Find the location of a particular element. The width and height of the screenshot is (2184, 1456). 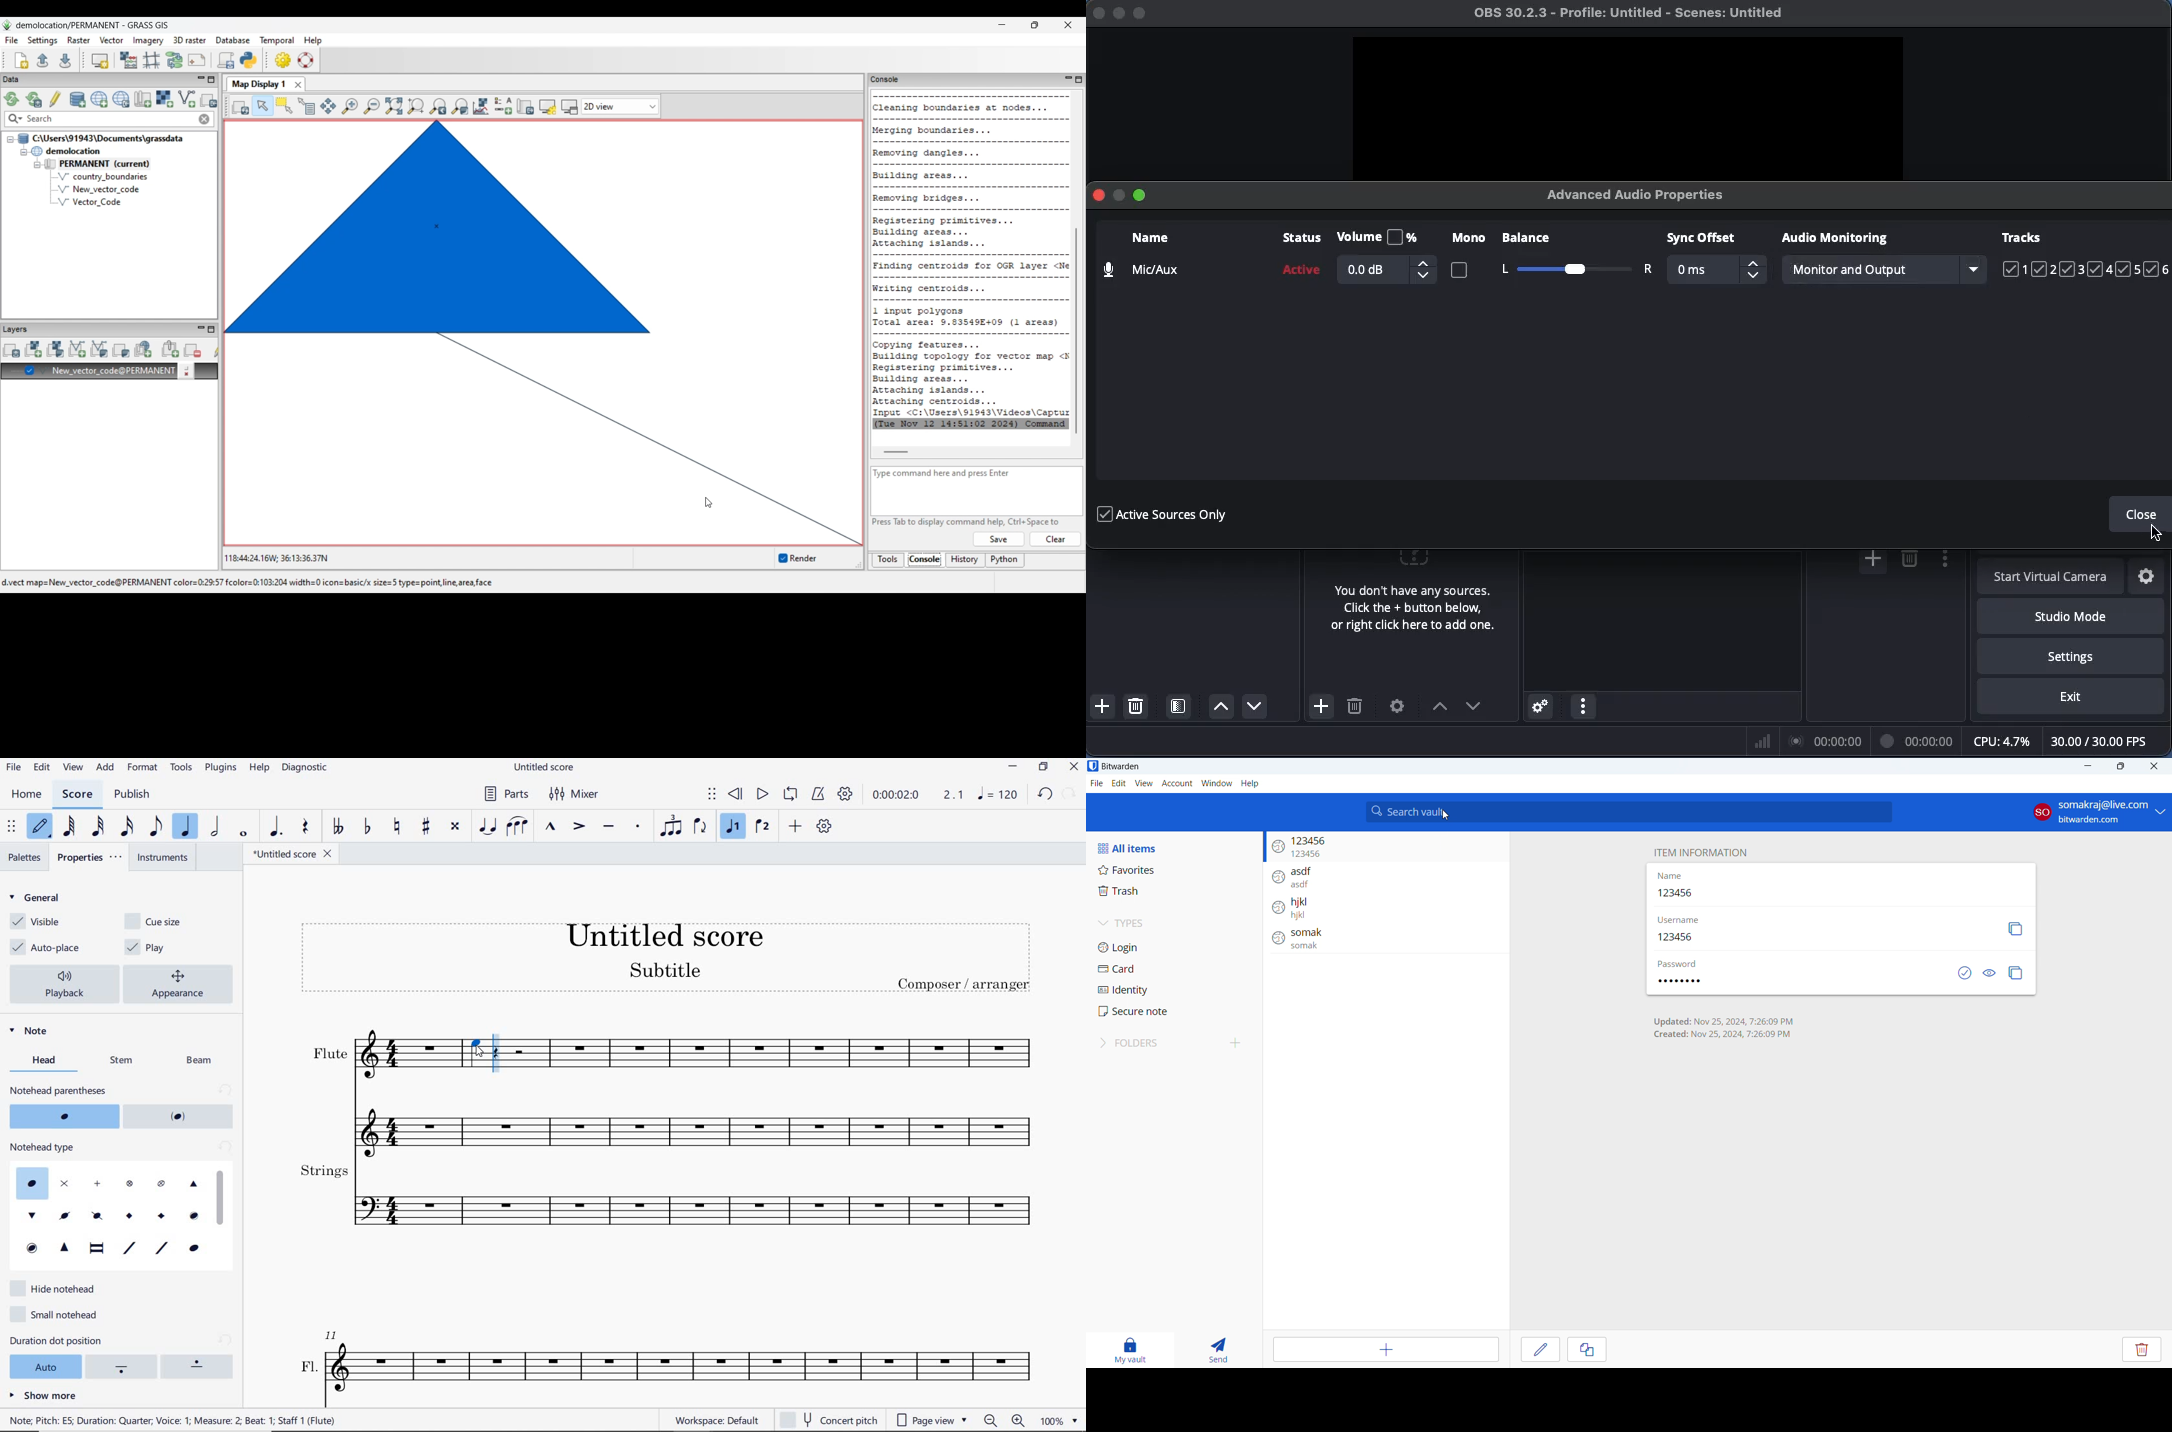

minimize is located at coordinates (2087, 766).